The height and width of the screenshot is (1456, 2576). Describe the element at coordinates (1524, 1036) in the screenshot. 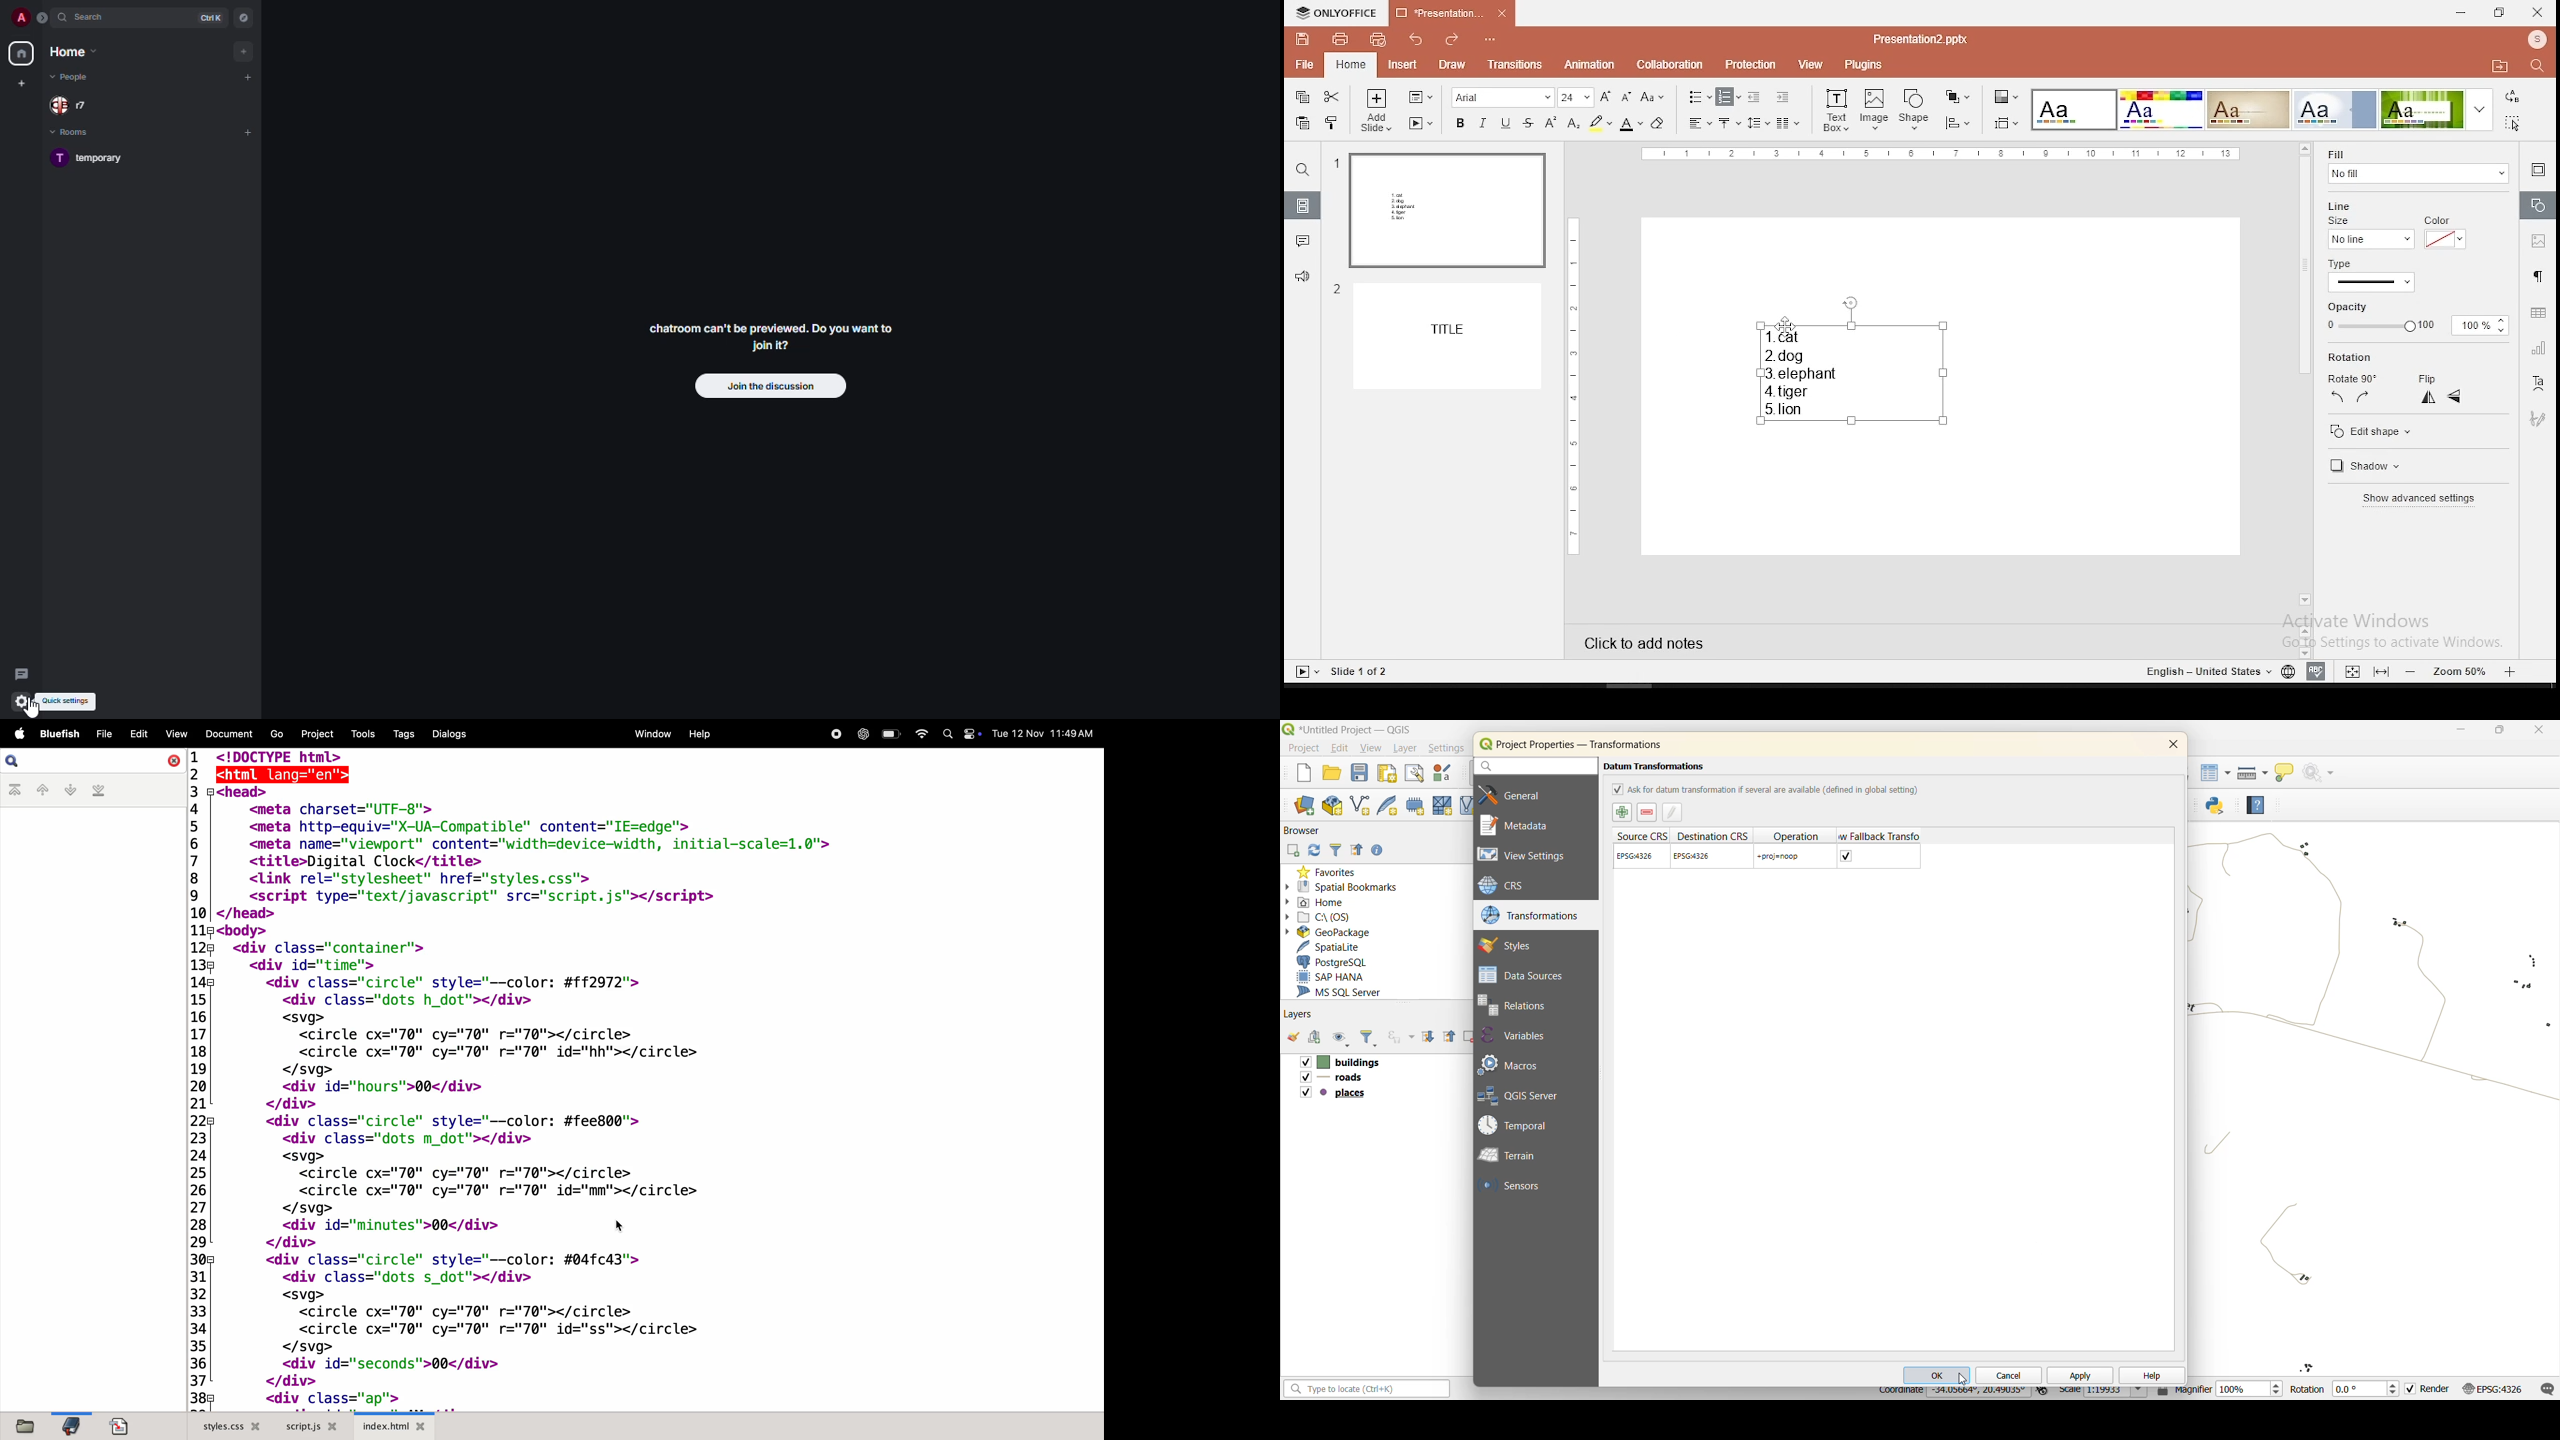

I see `variables` at that location.